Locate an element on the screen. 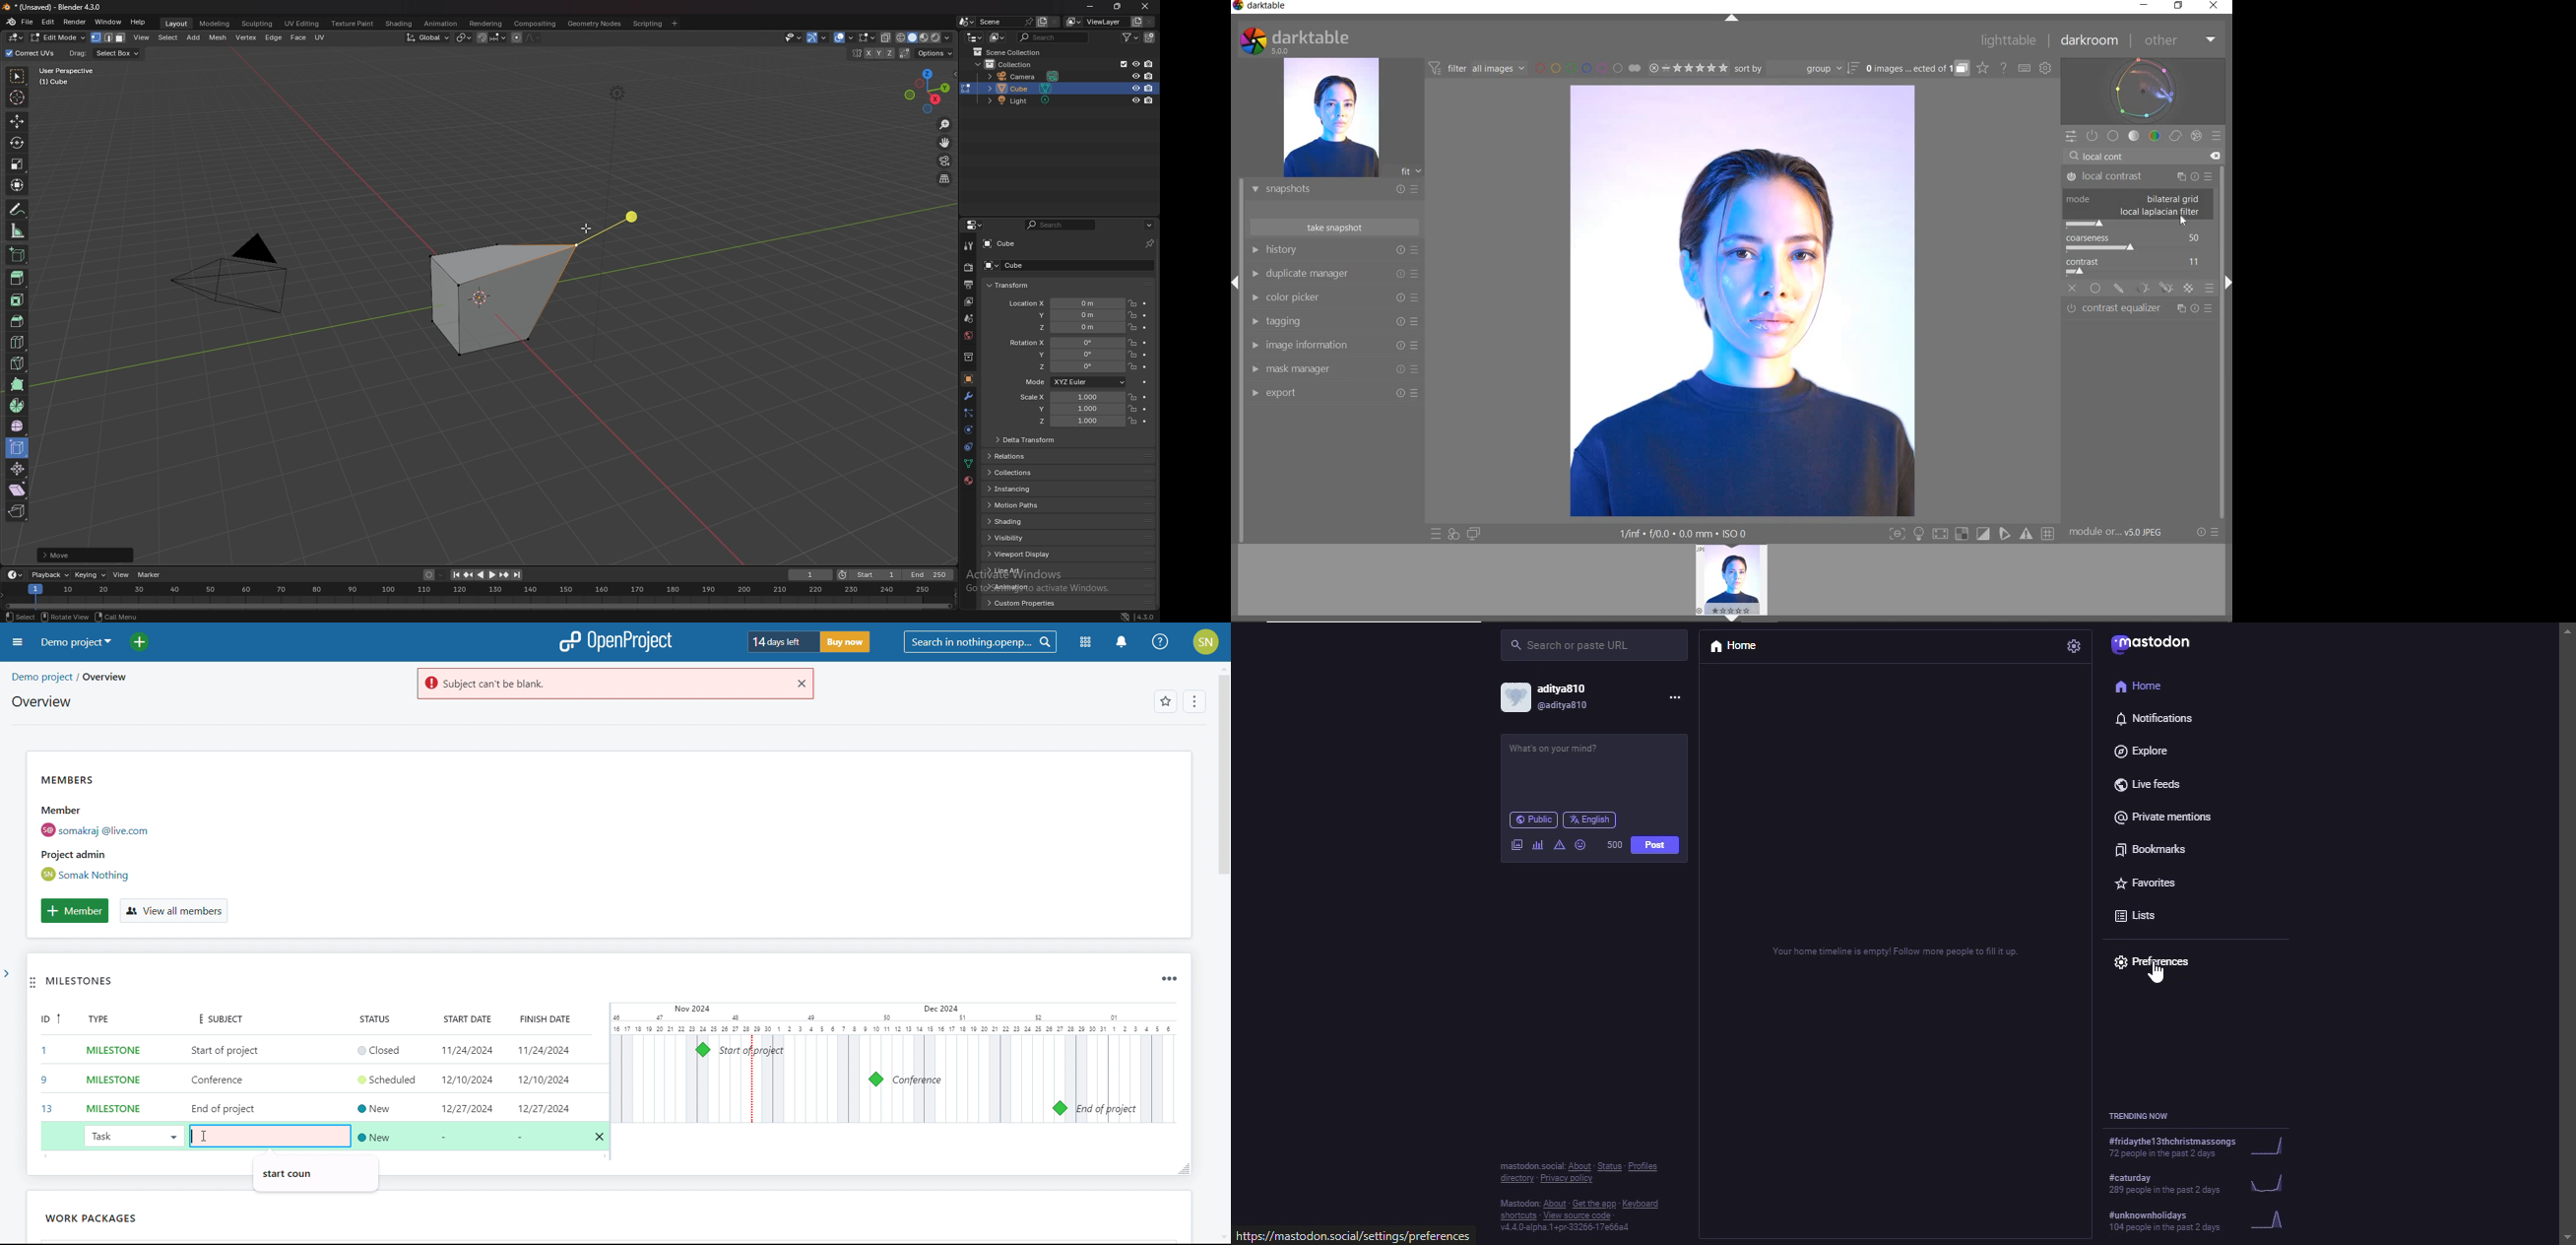  mesh edit mode is located at coordinates (865, 38).